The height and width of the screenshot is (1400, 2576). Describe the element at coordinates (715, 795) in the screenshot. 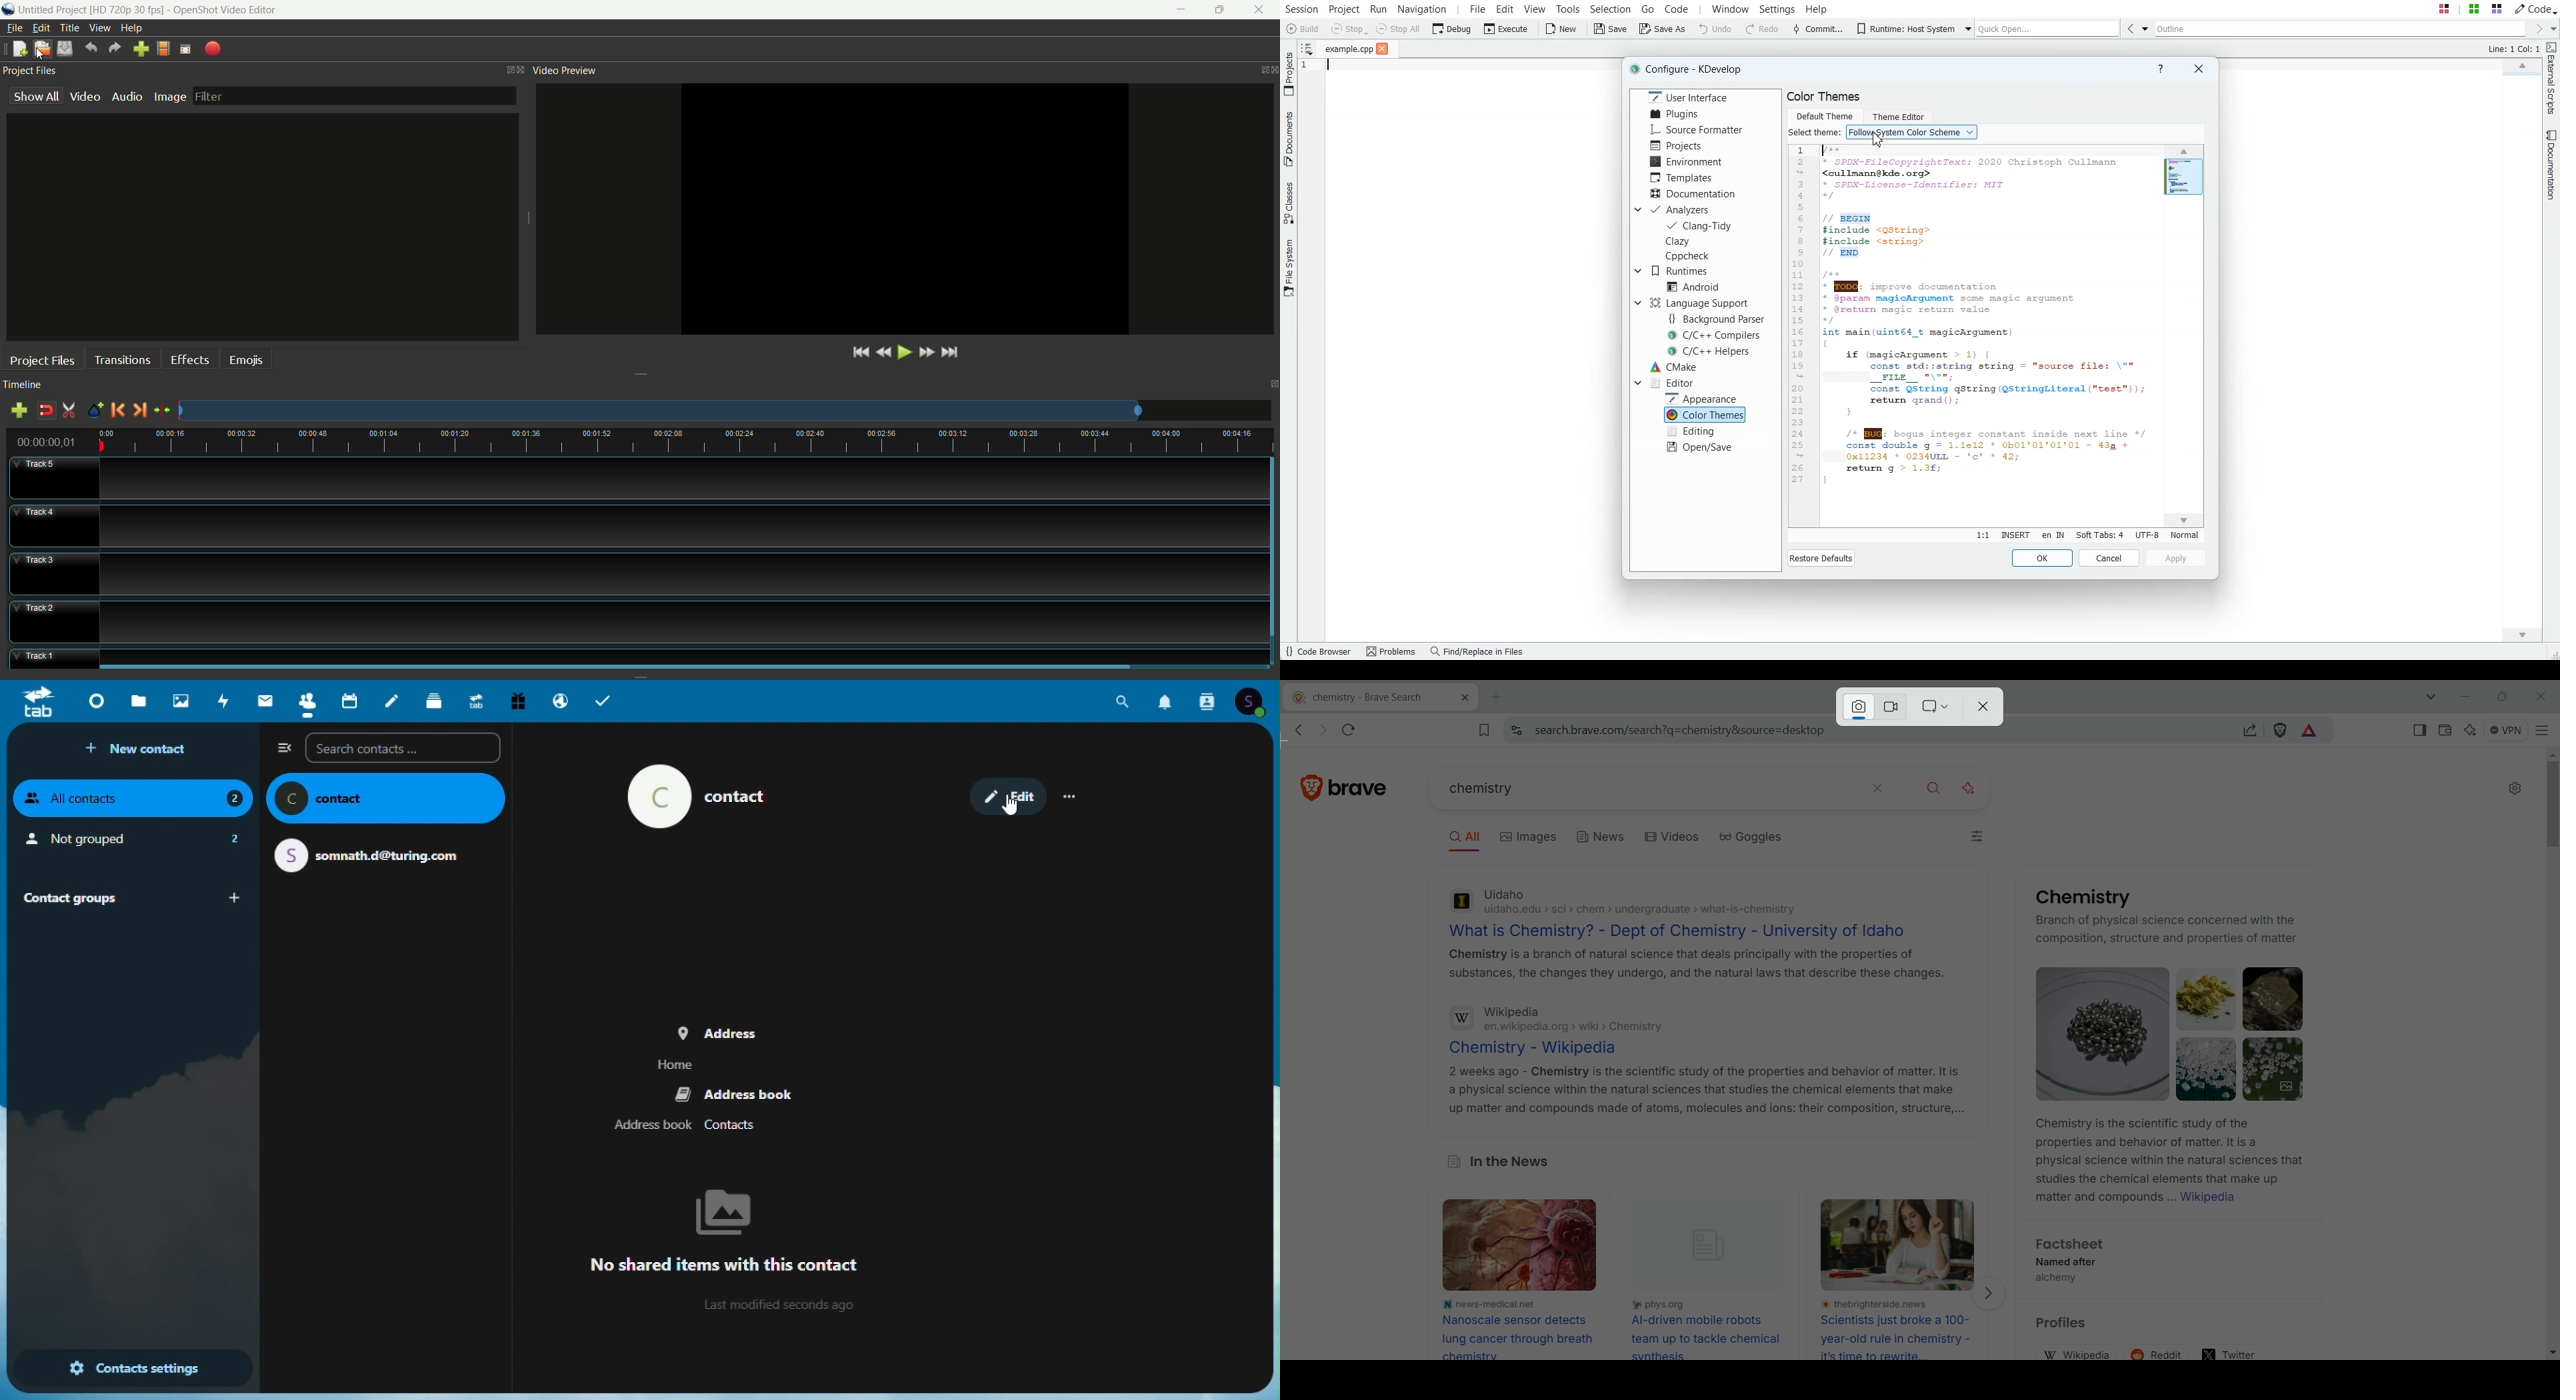

I see `contact` at that location.